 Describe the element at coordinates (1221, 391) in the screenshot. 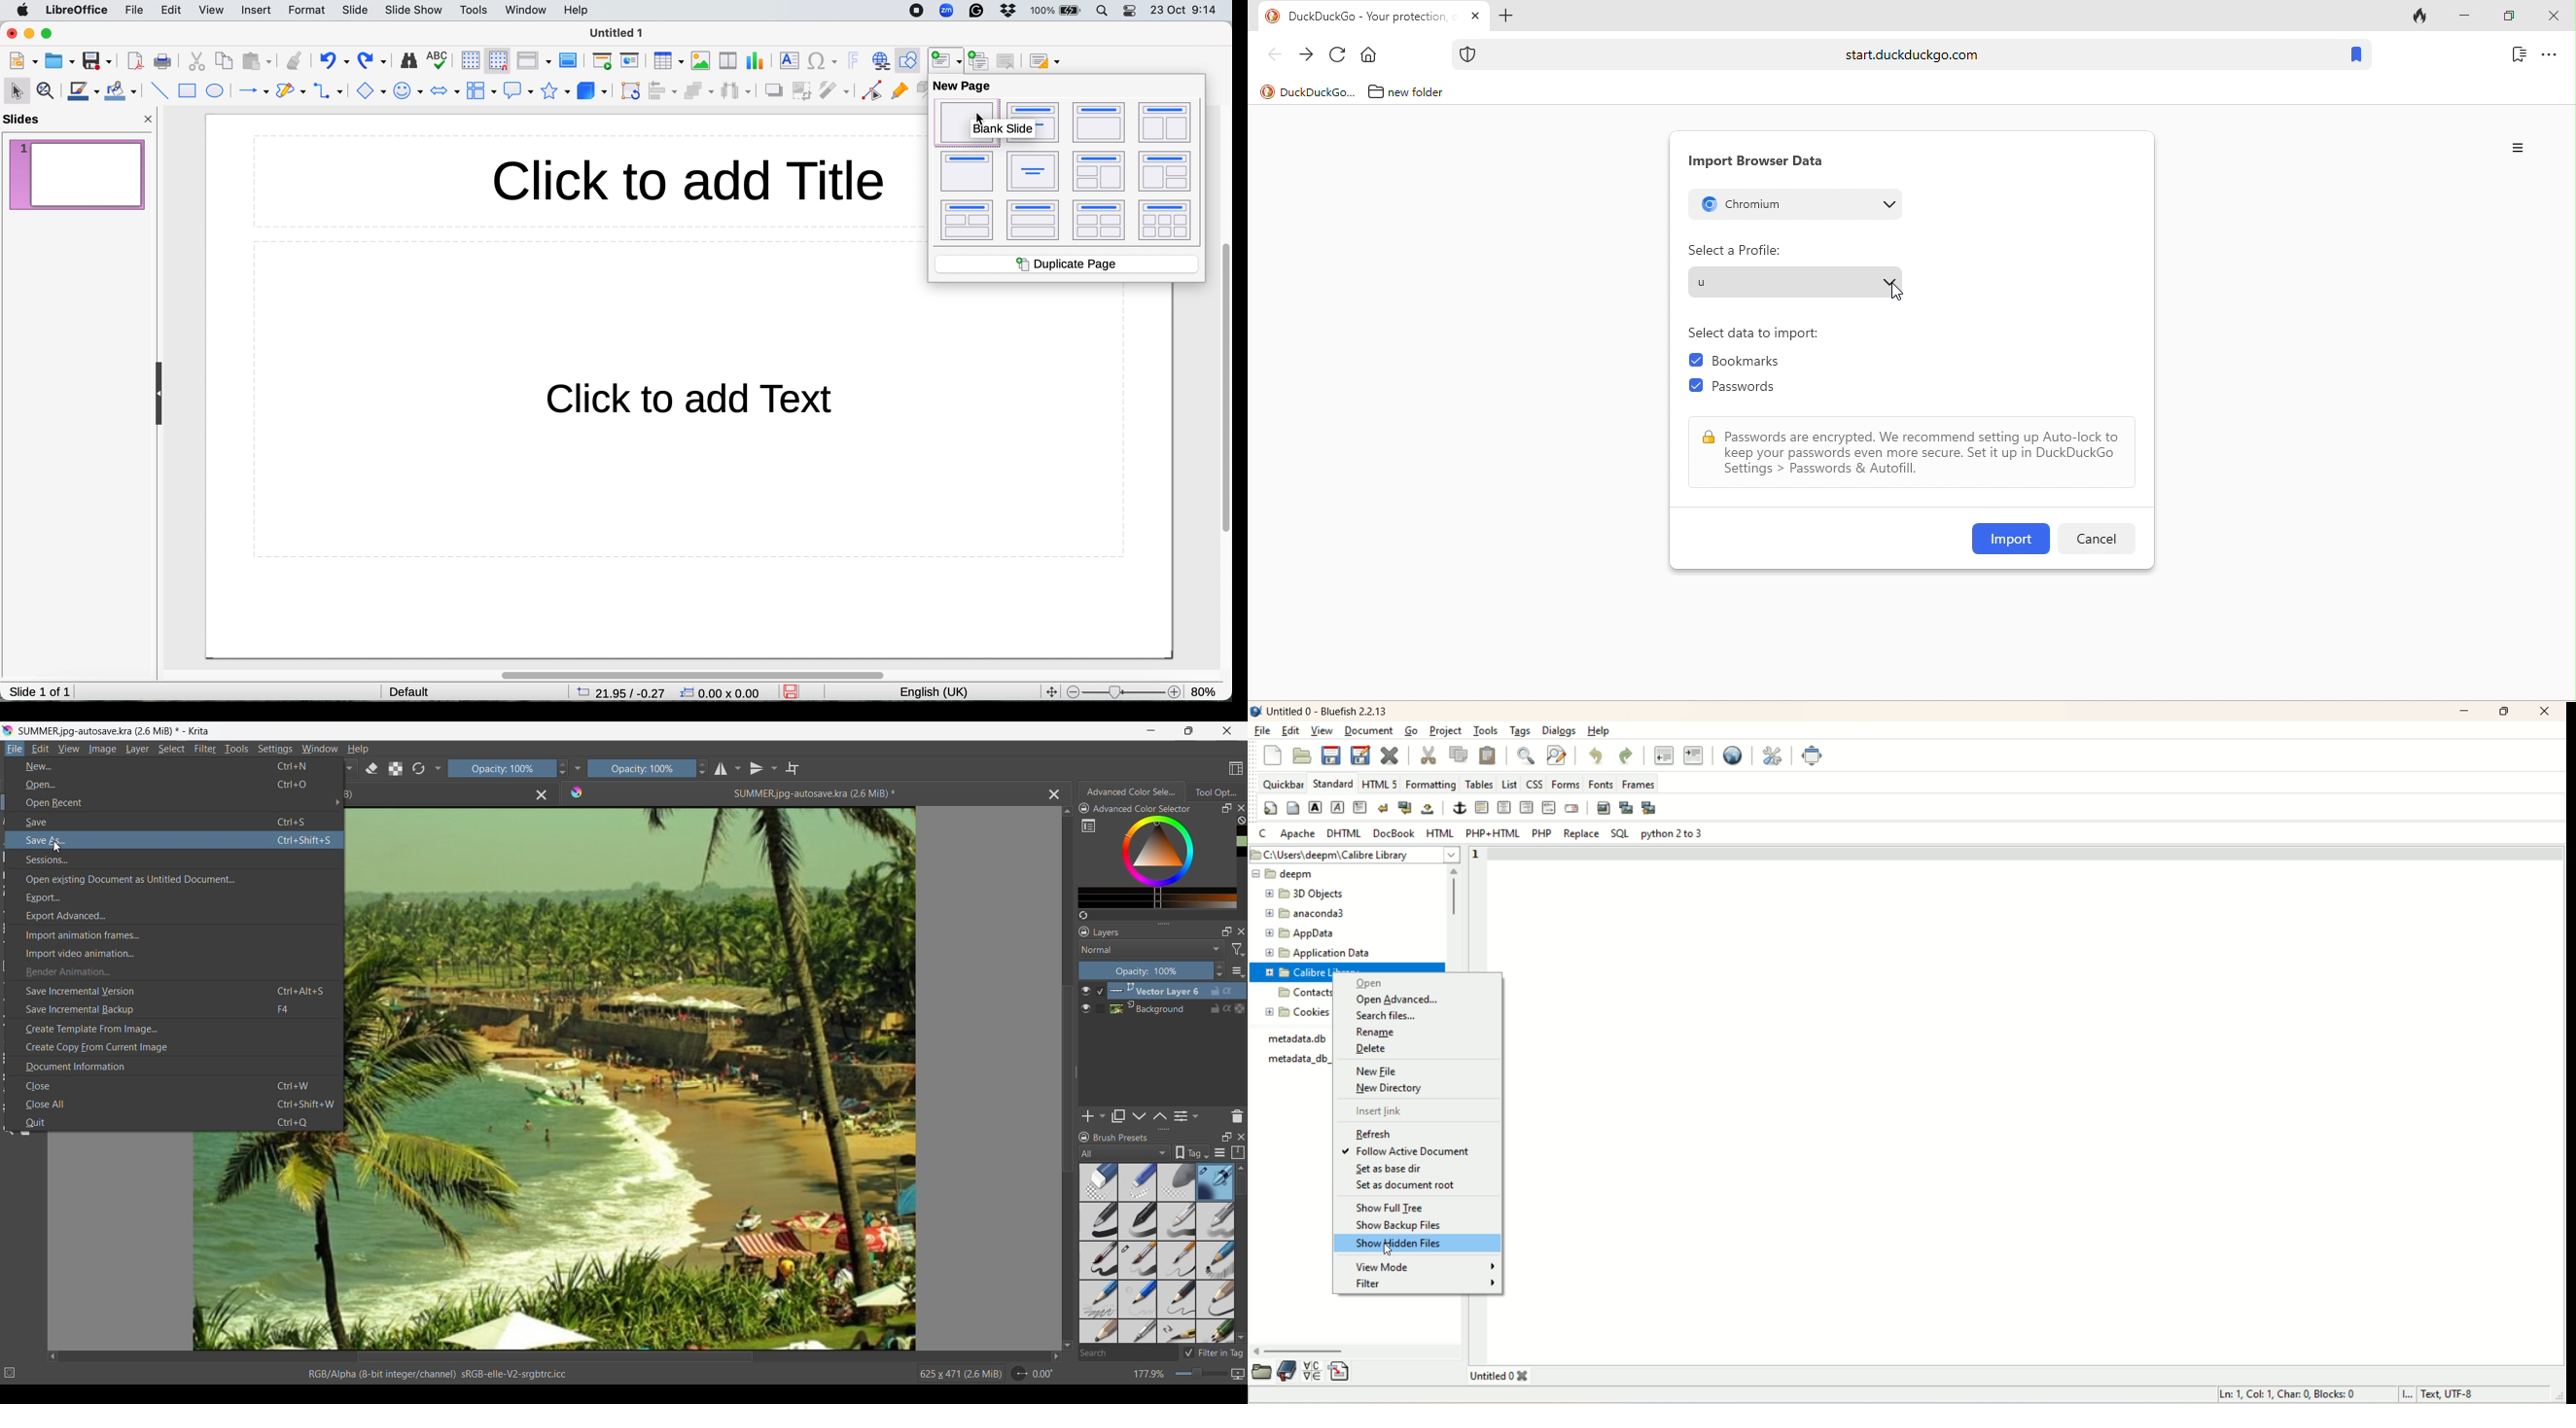

I see `vertical scroll bar` at that location.